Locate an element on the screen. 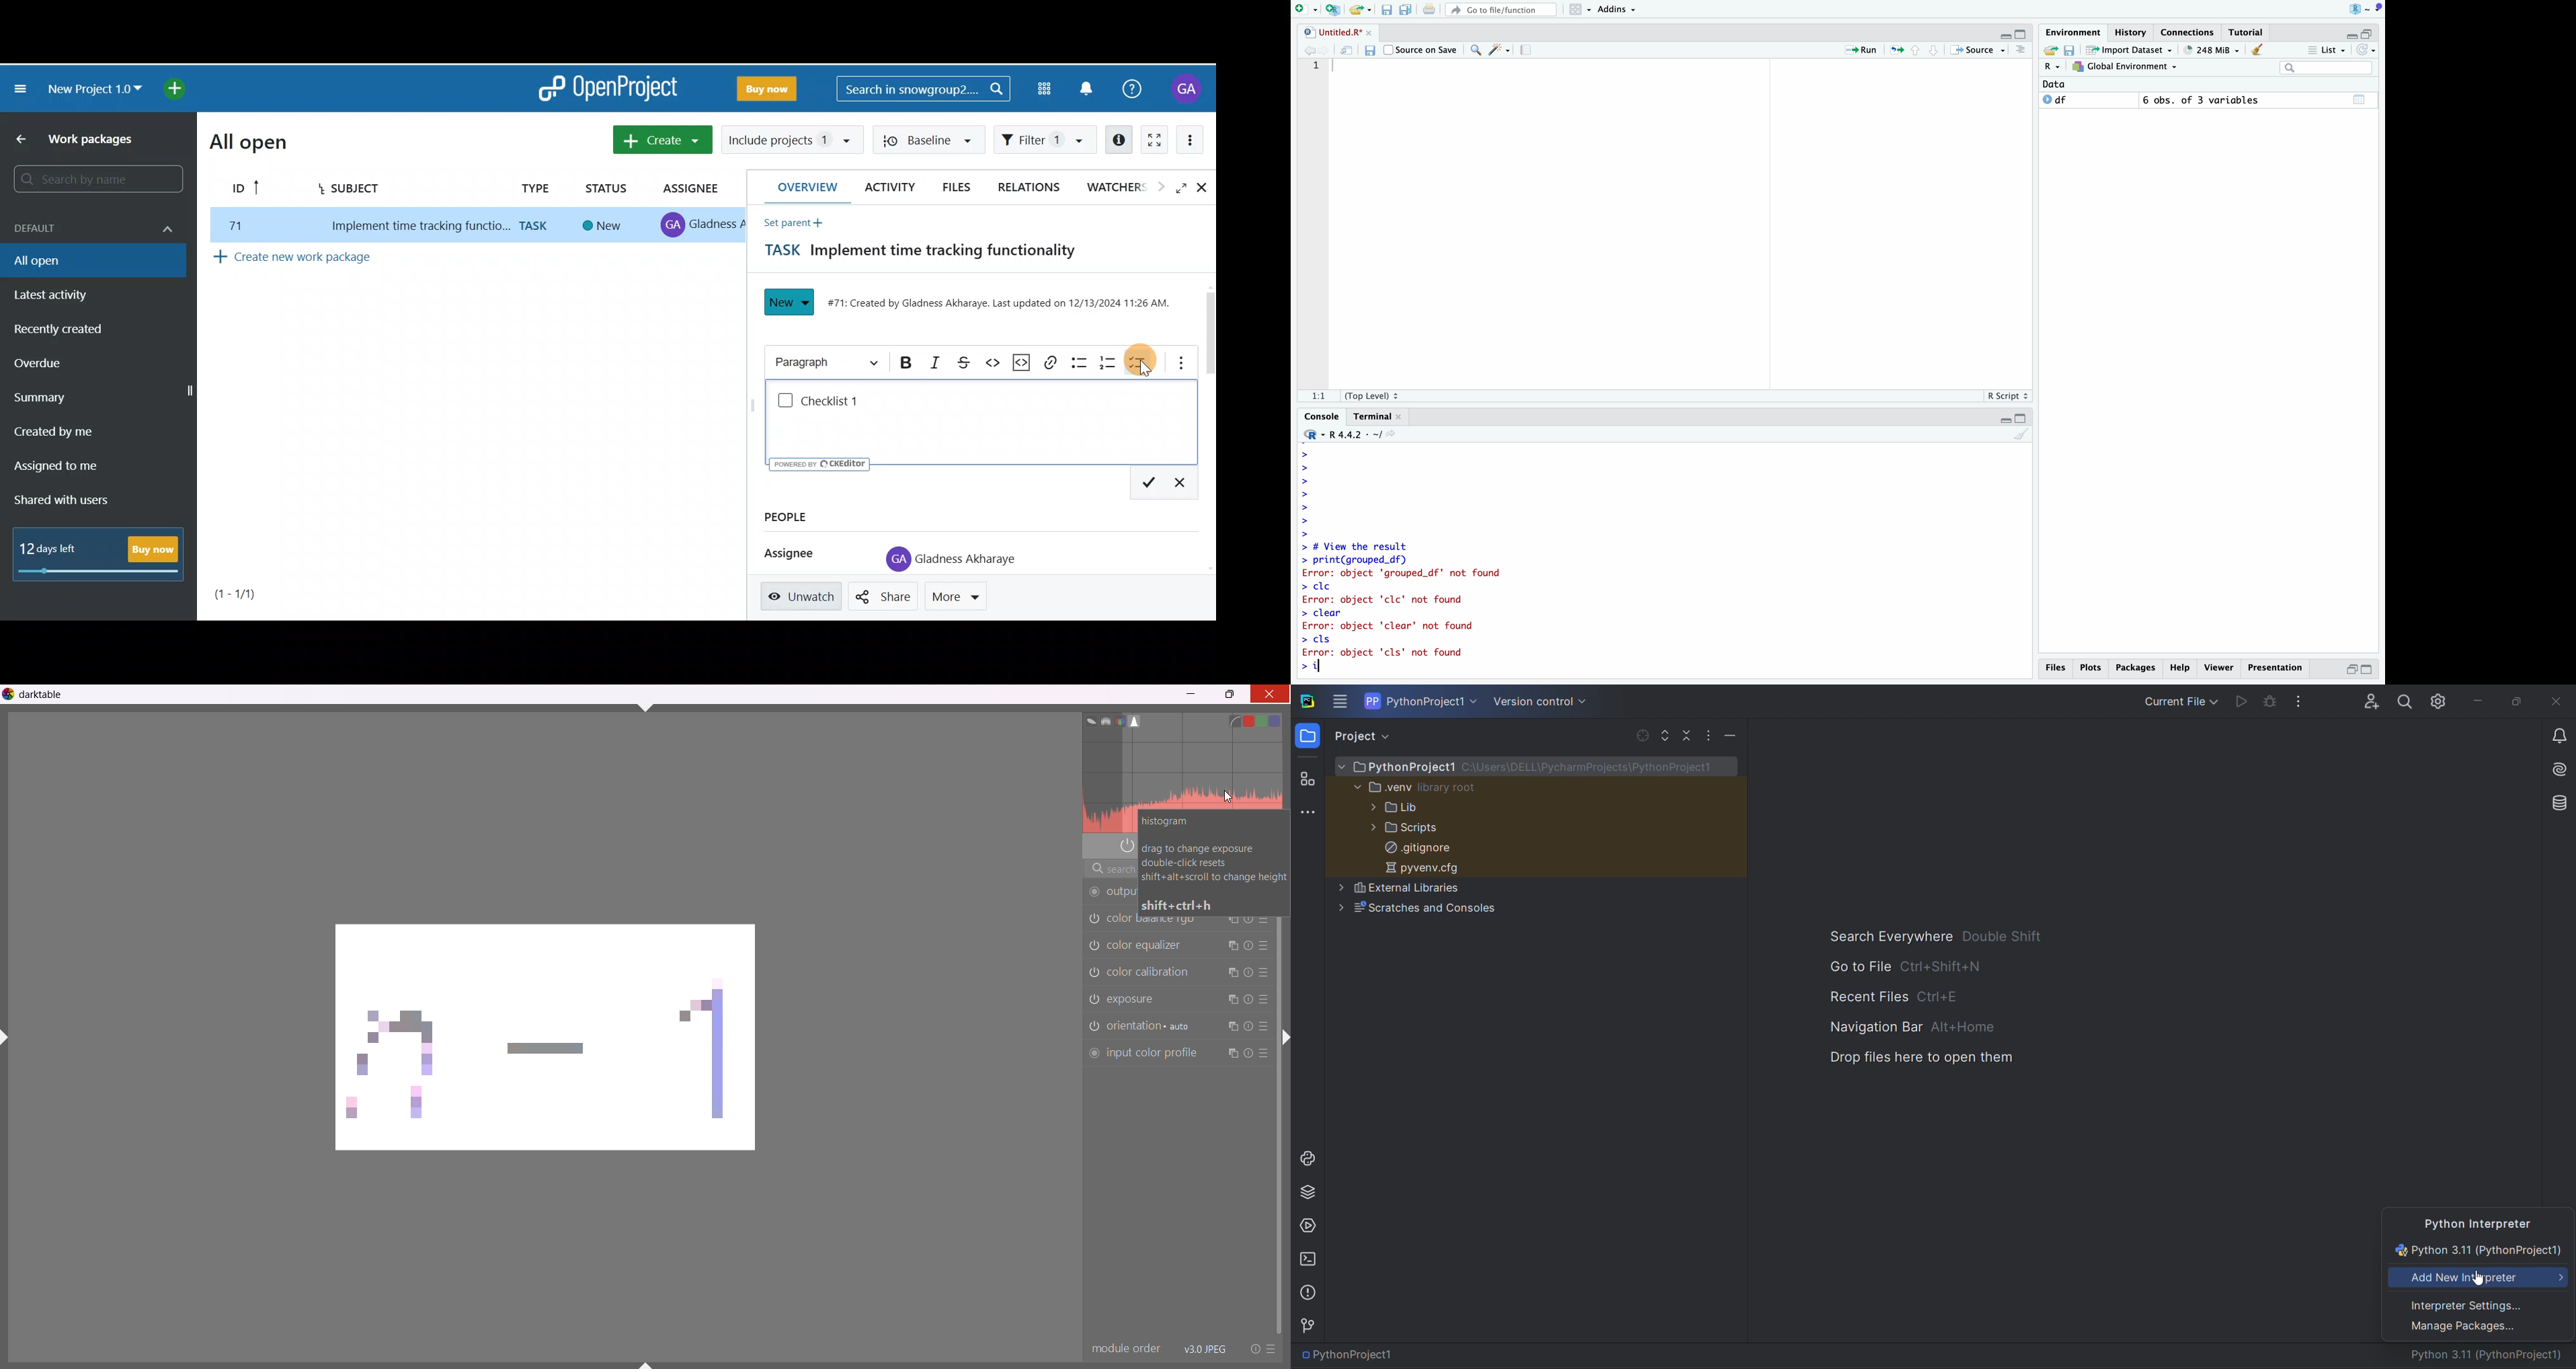 This screenshot has width=2576, height=1372. Mouse Cursor is located at coordinates (1323, 668).